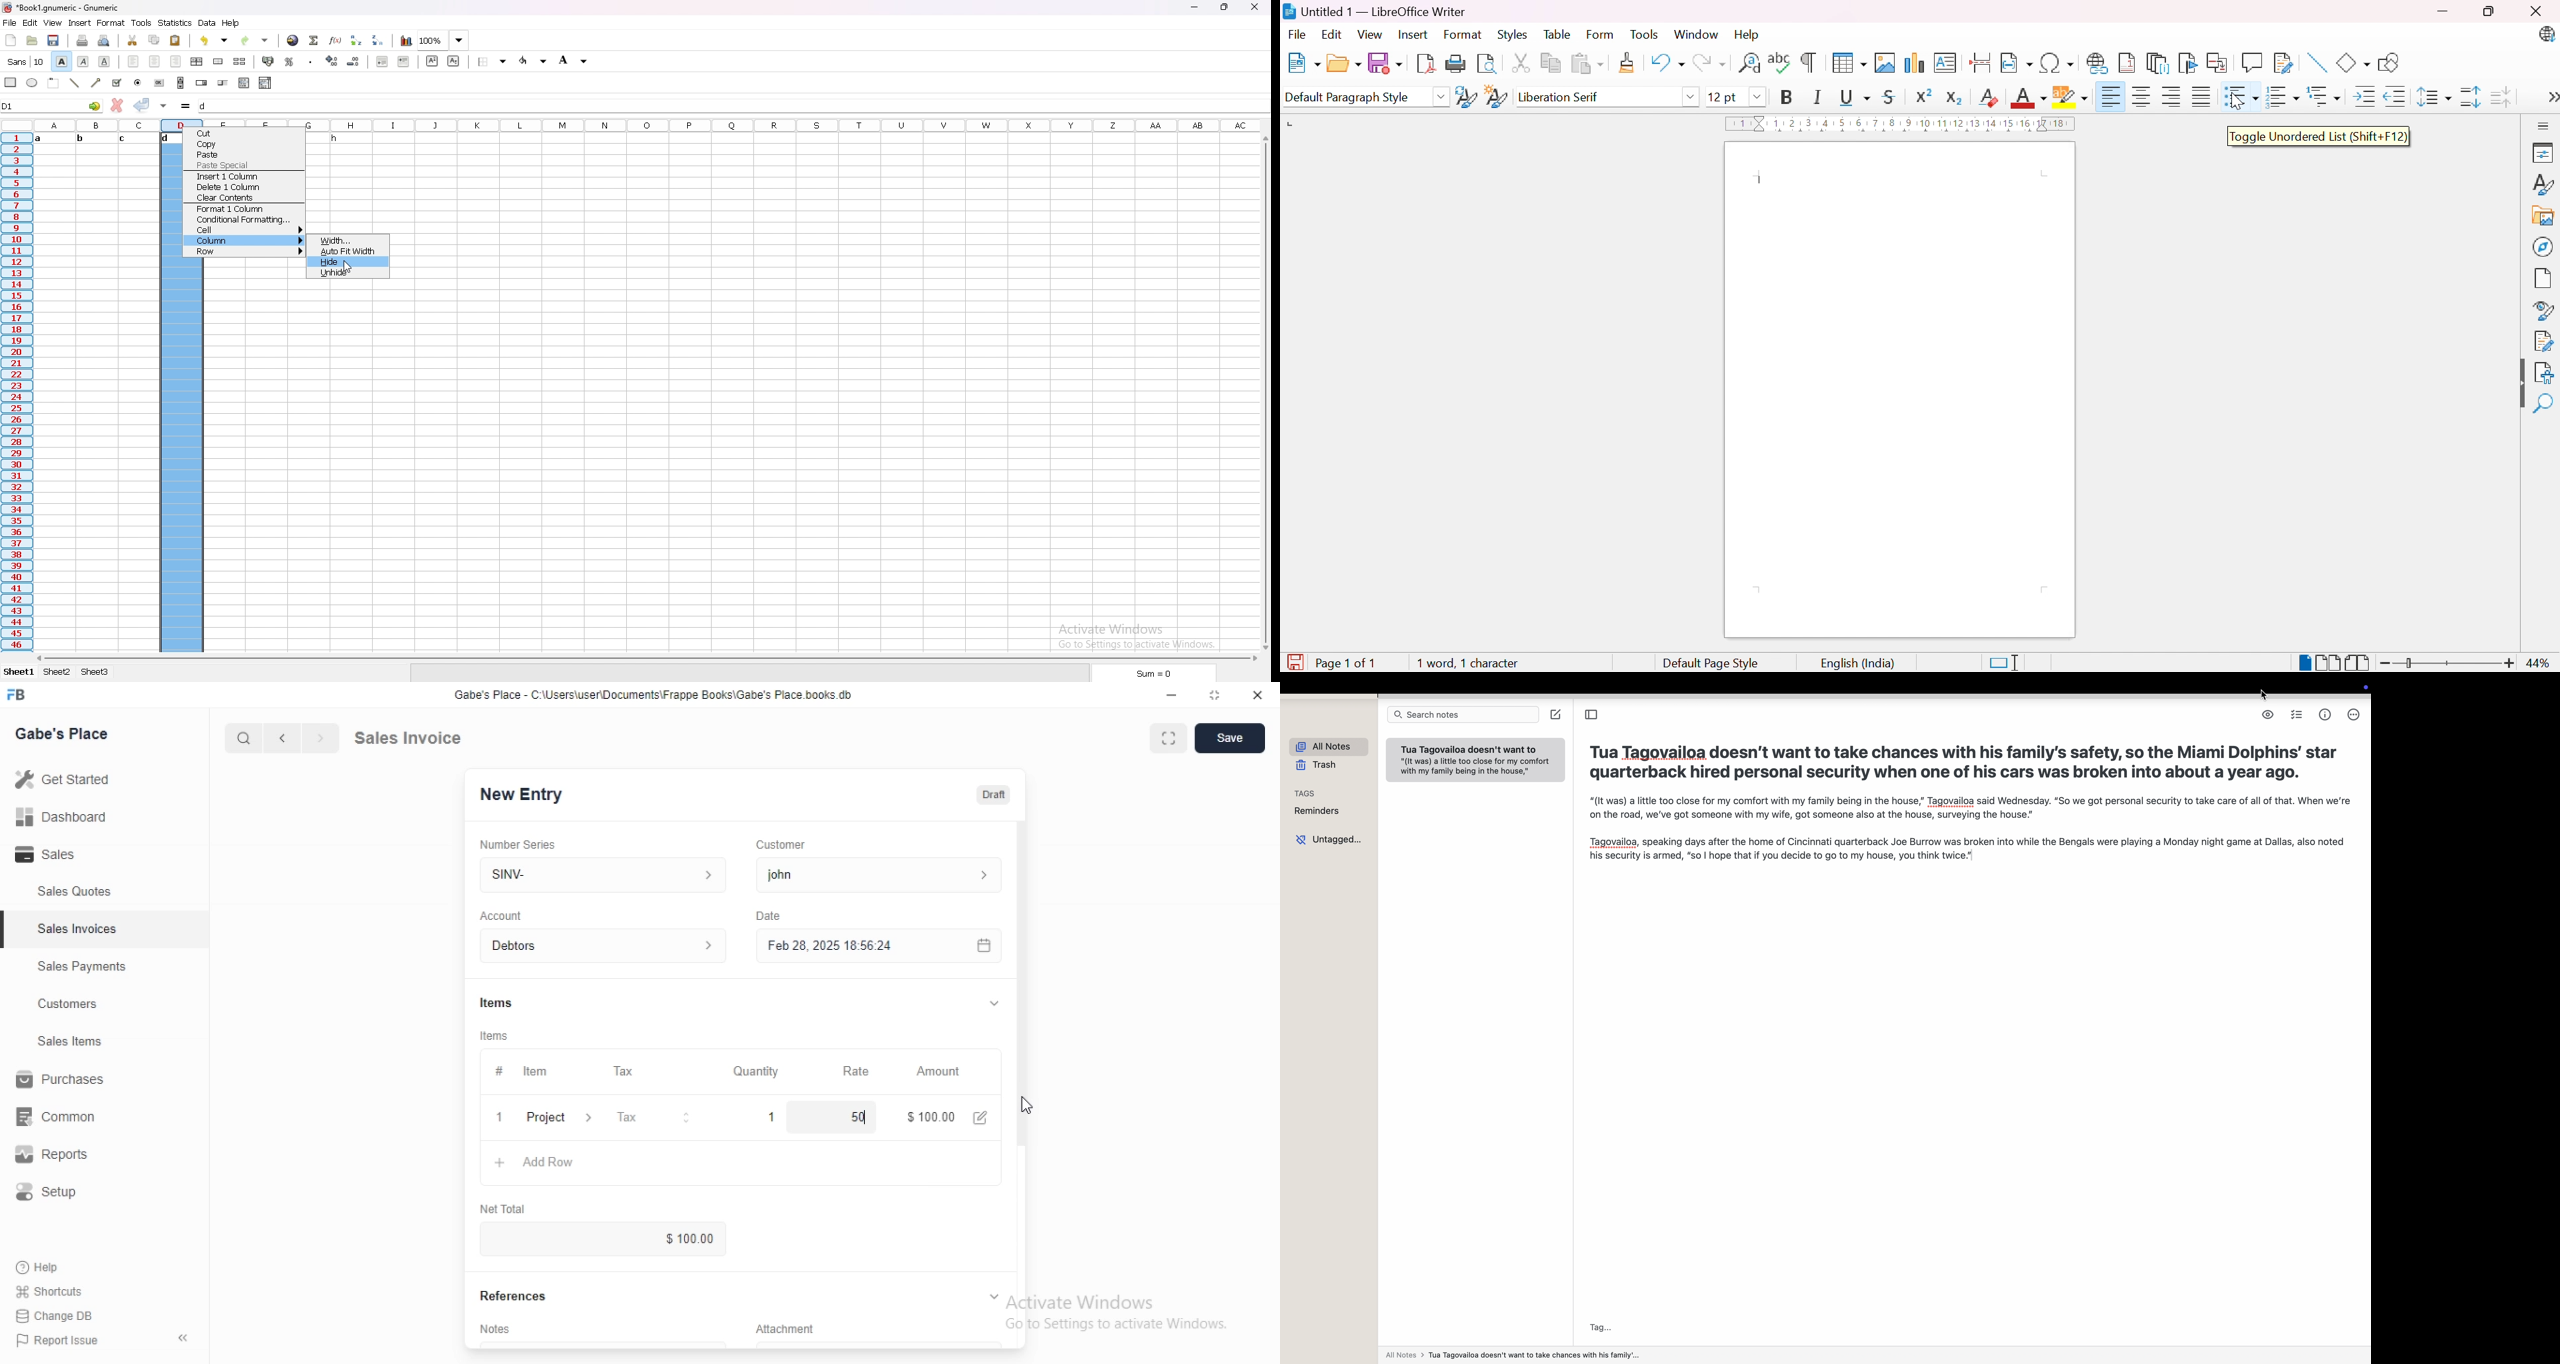  I want to click on English (India), so click(1859, 664).